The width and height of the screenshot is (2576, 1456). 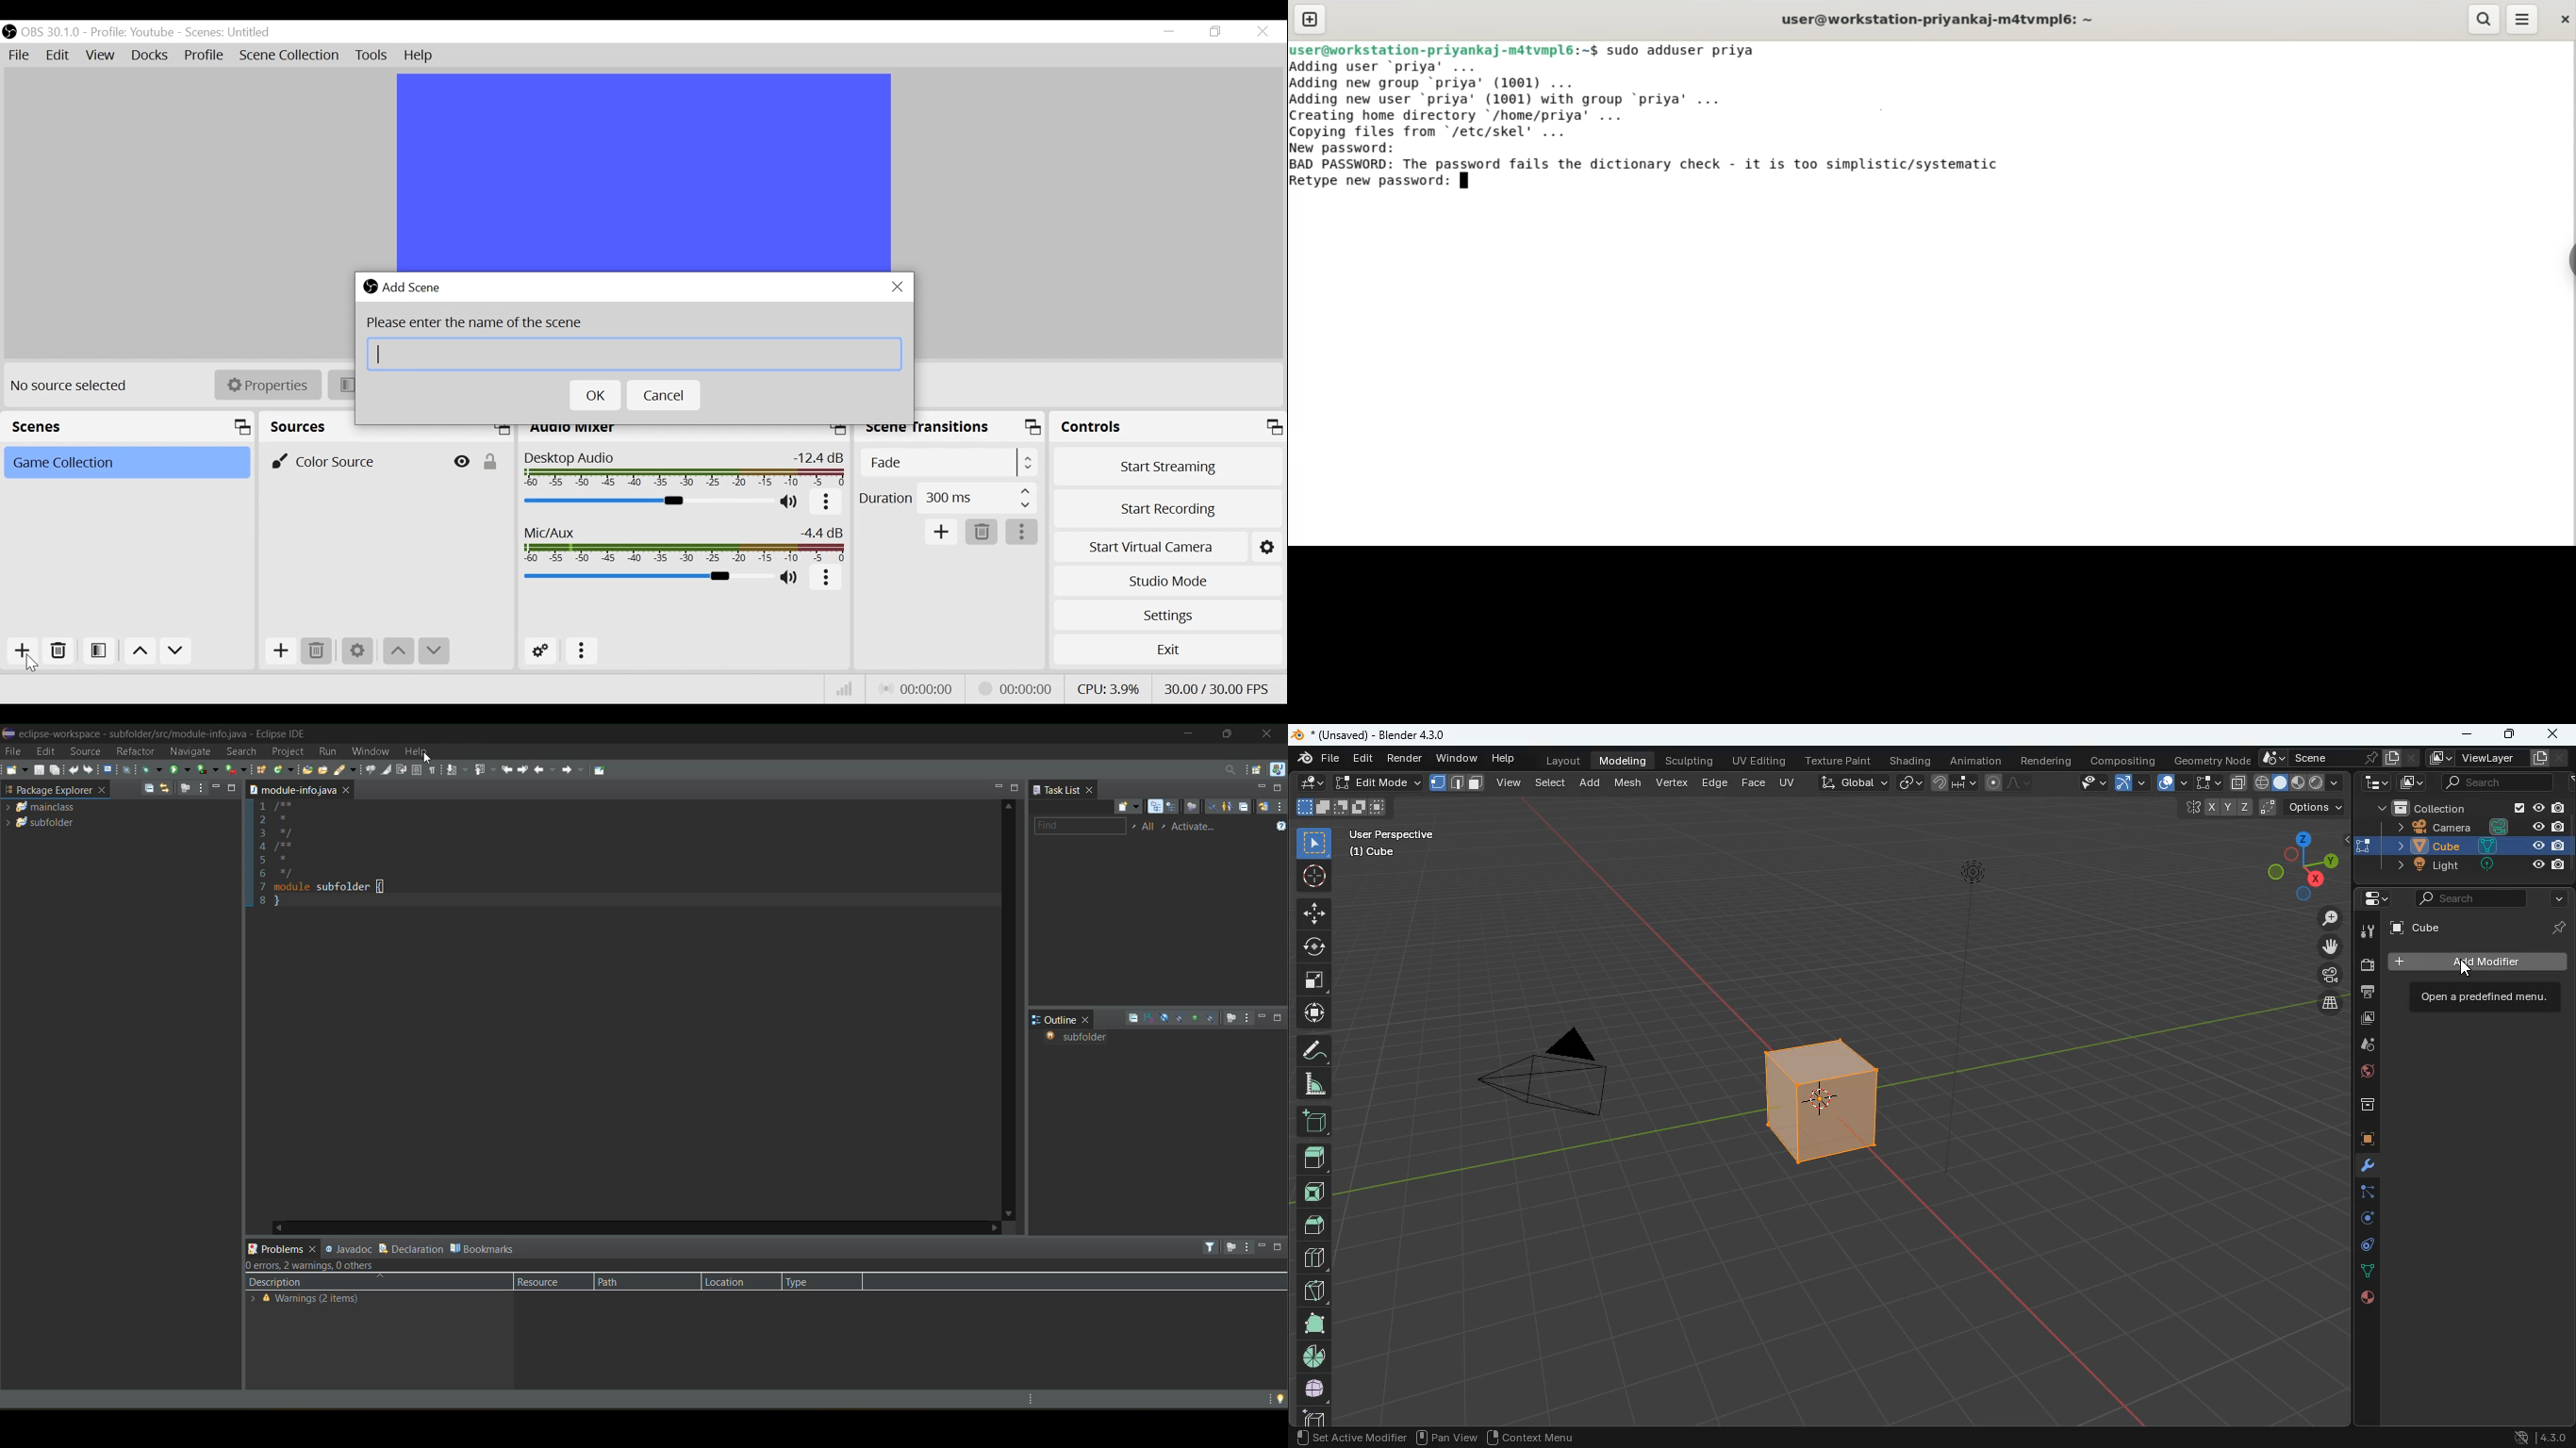 What do you see at coordinates (1231, 769) in the screenshot?
I see `access commands and other items` at bounding box center [1231, 769].